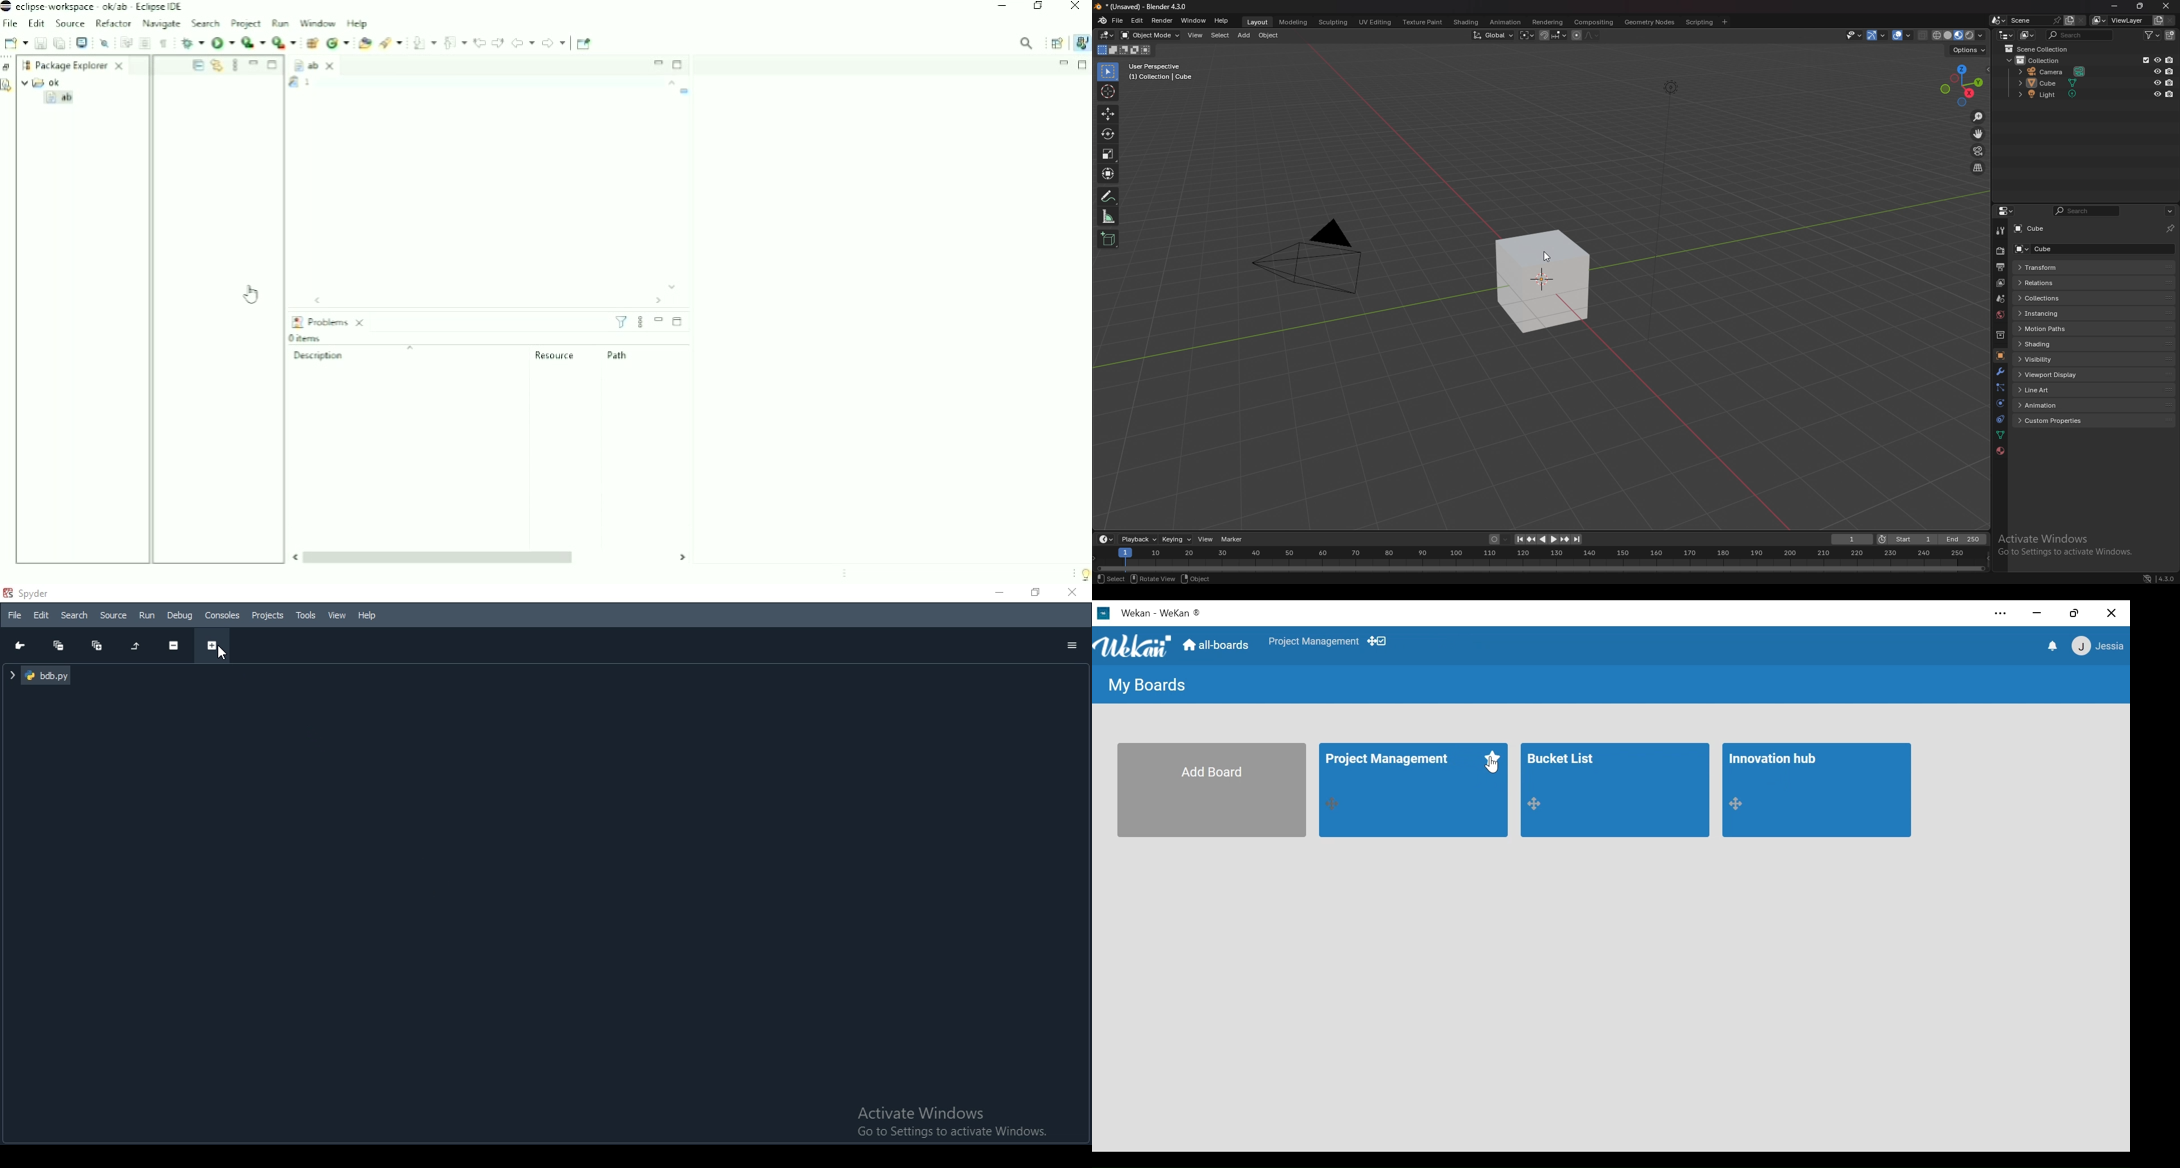 The image size is (2184, 1176). I want to click on layout, so click(1258, 22).